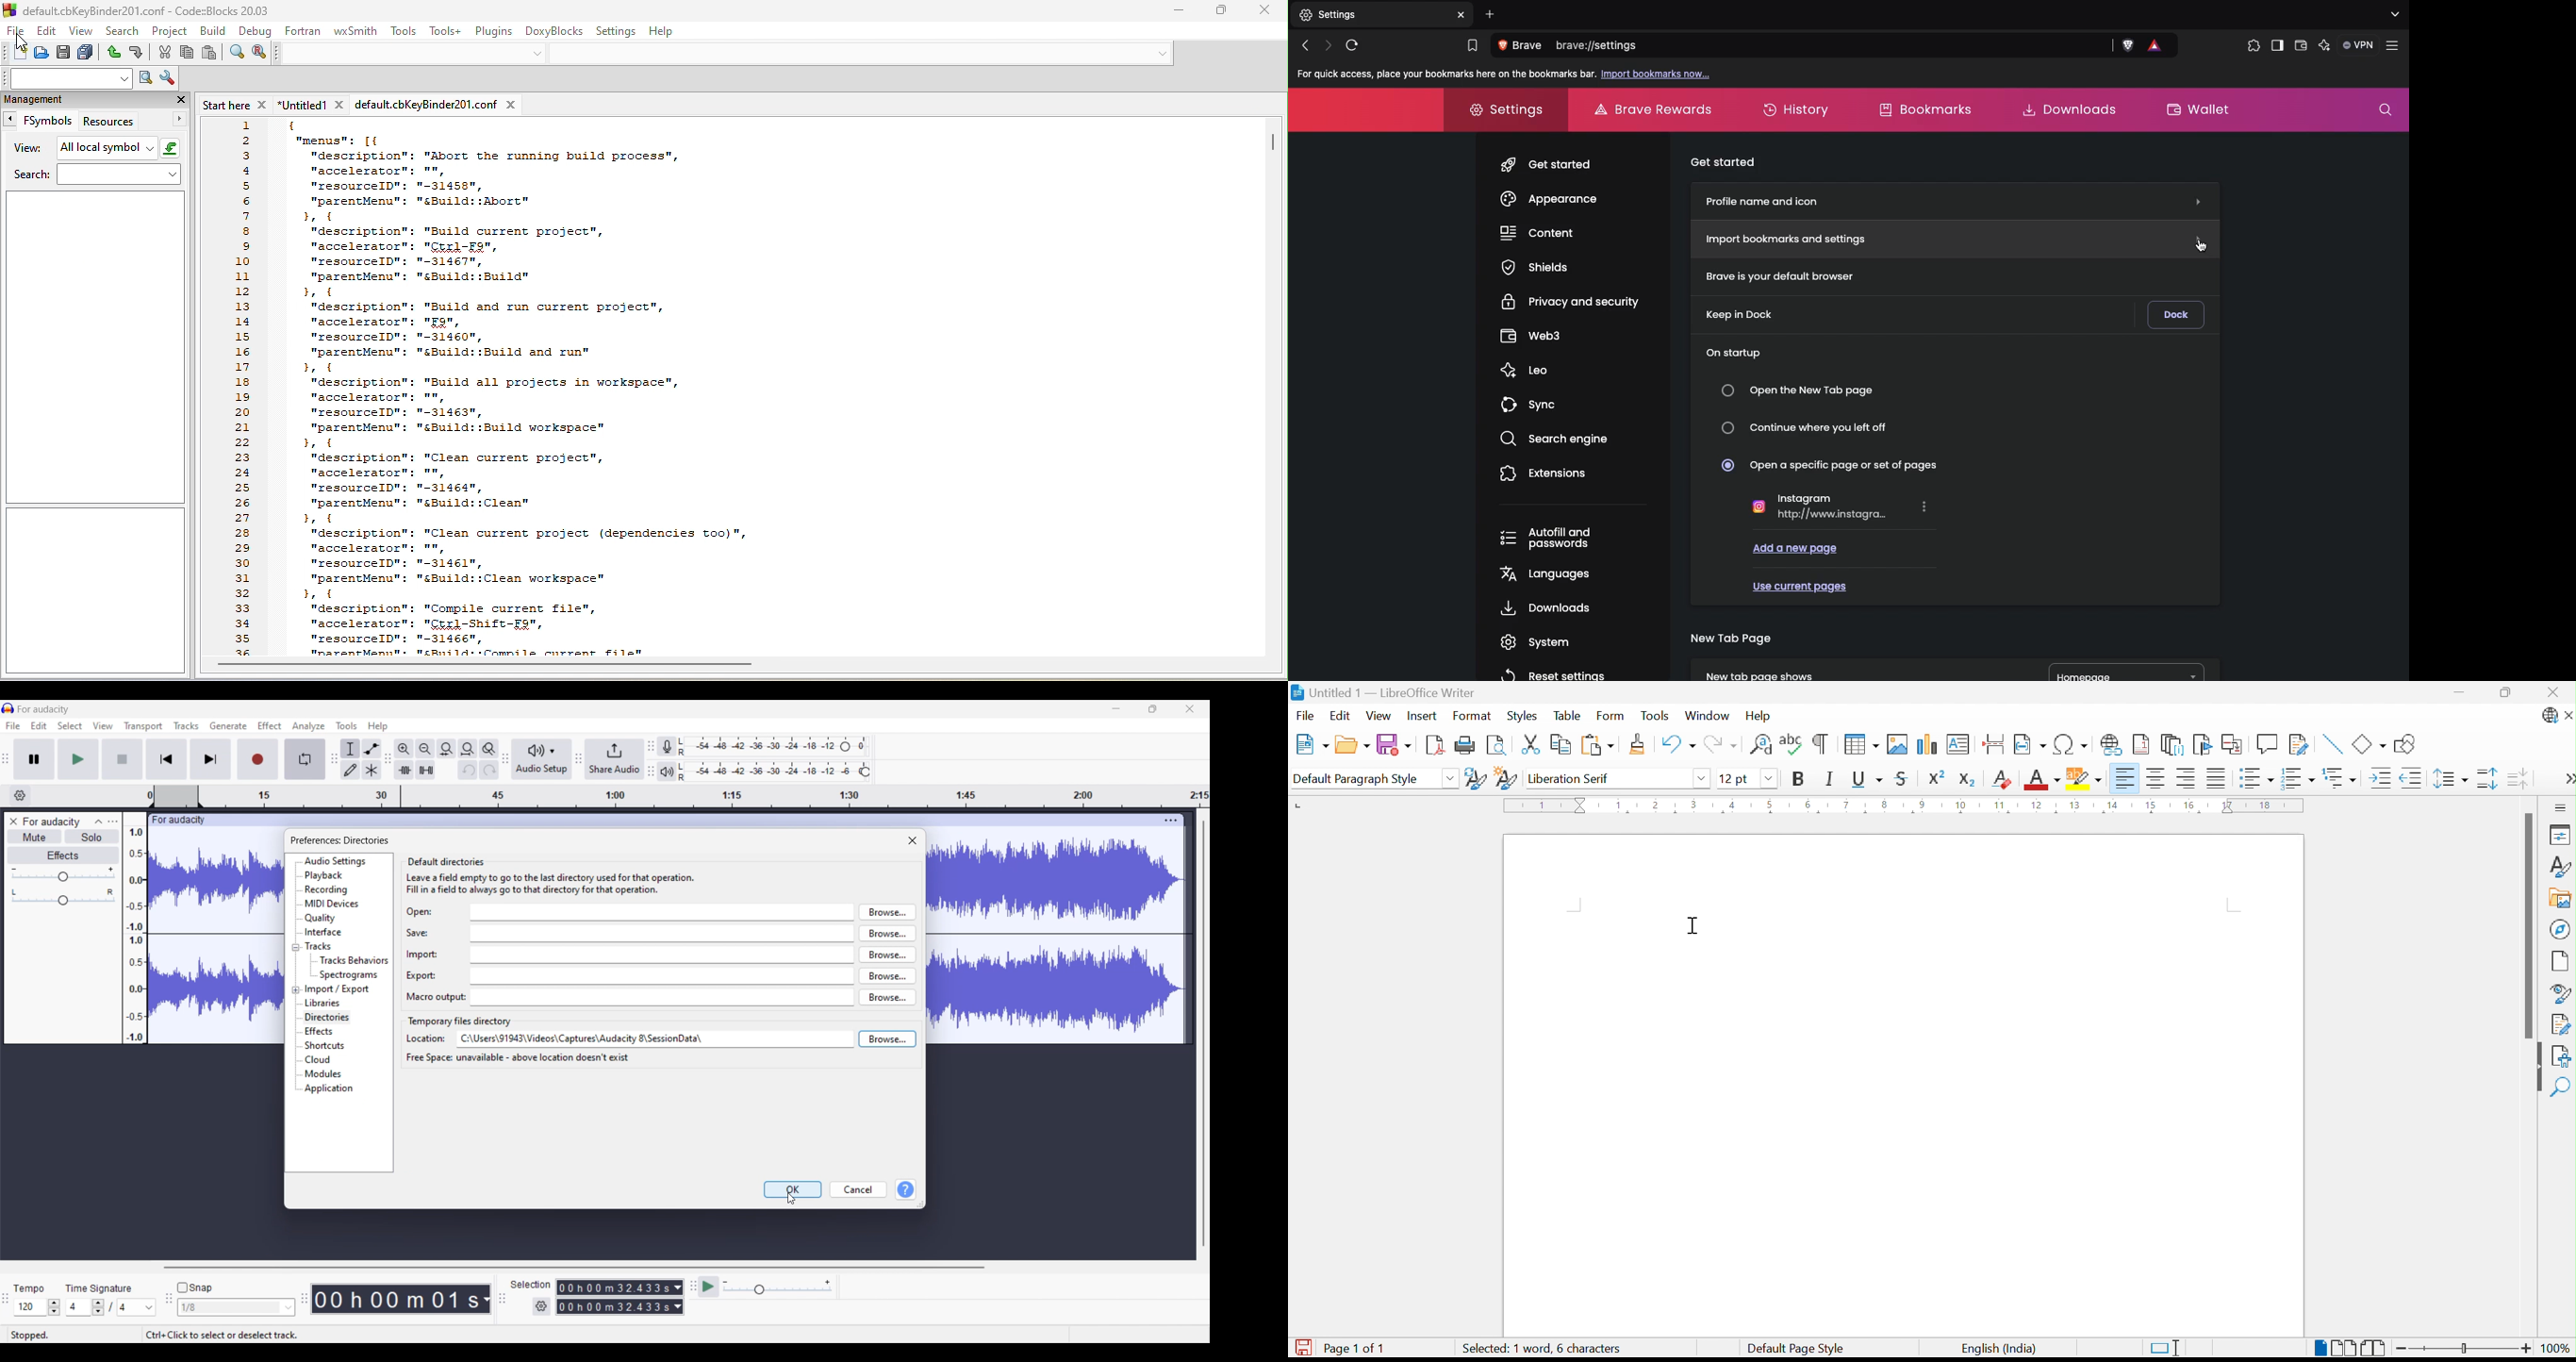  What do you see at coordinates (94, 174) in the screenshot?
I see `search` at bounding box center [94, 174].